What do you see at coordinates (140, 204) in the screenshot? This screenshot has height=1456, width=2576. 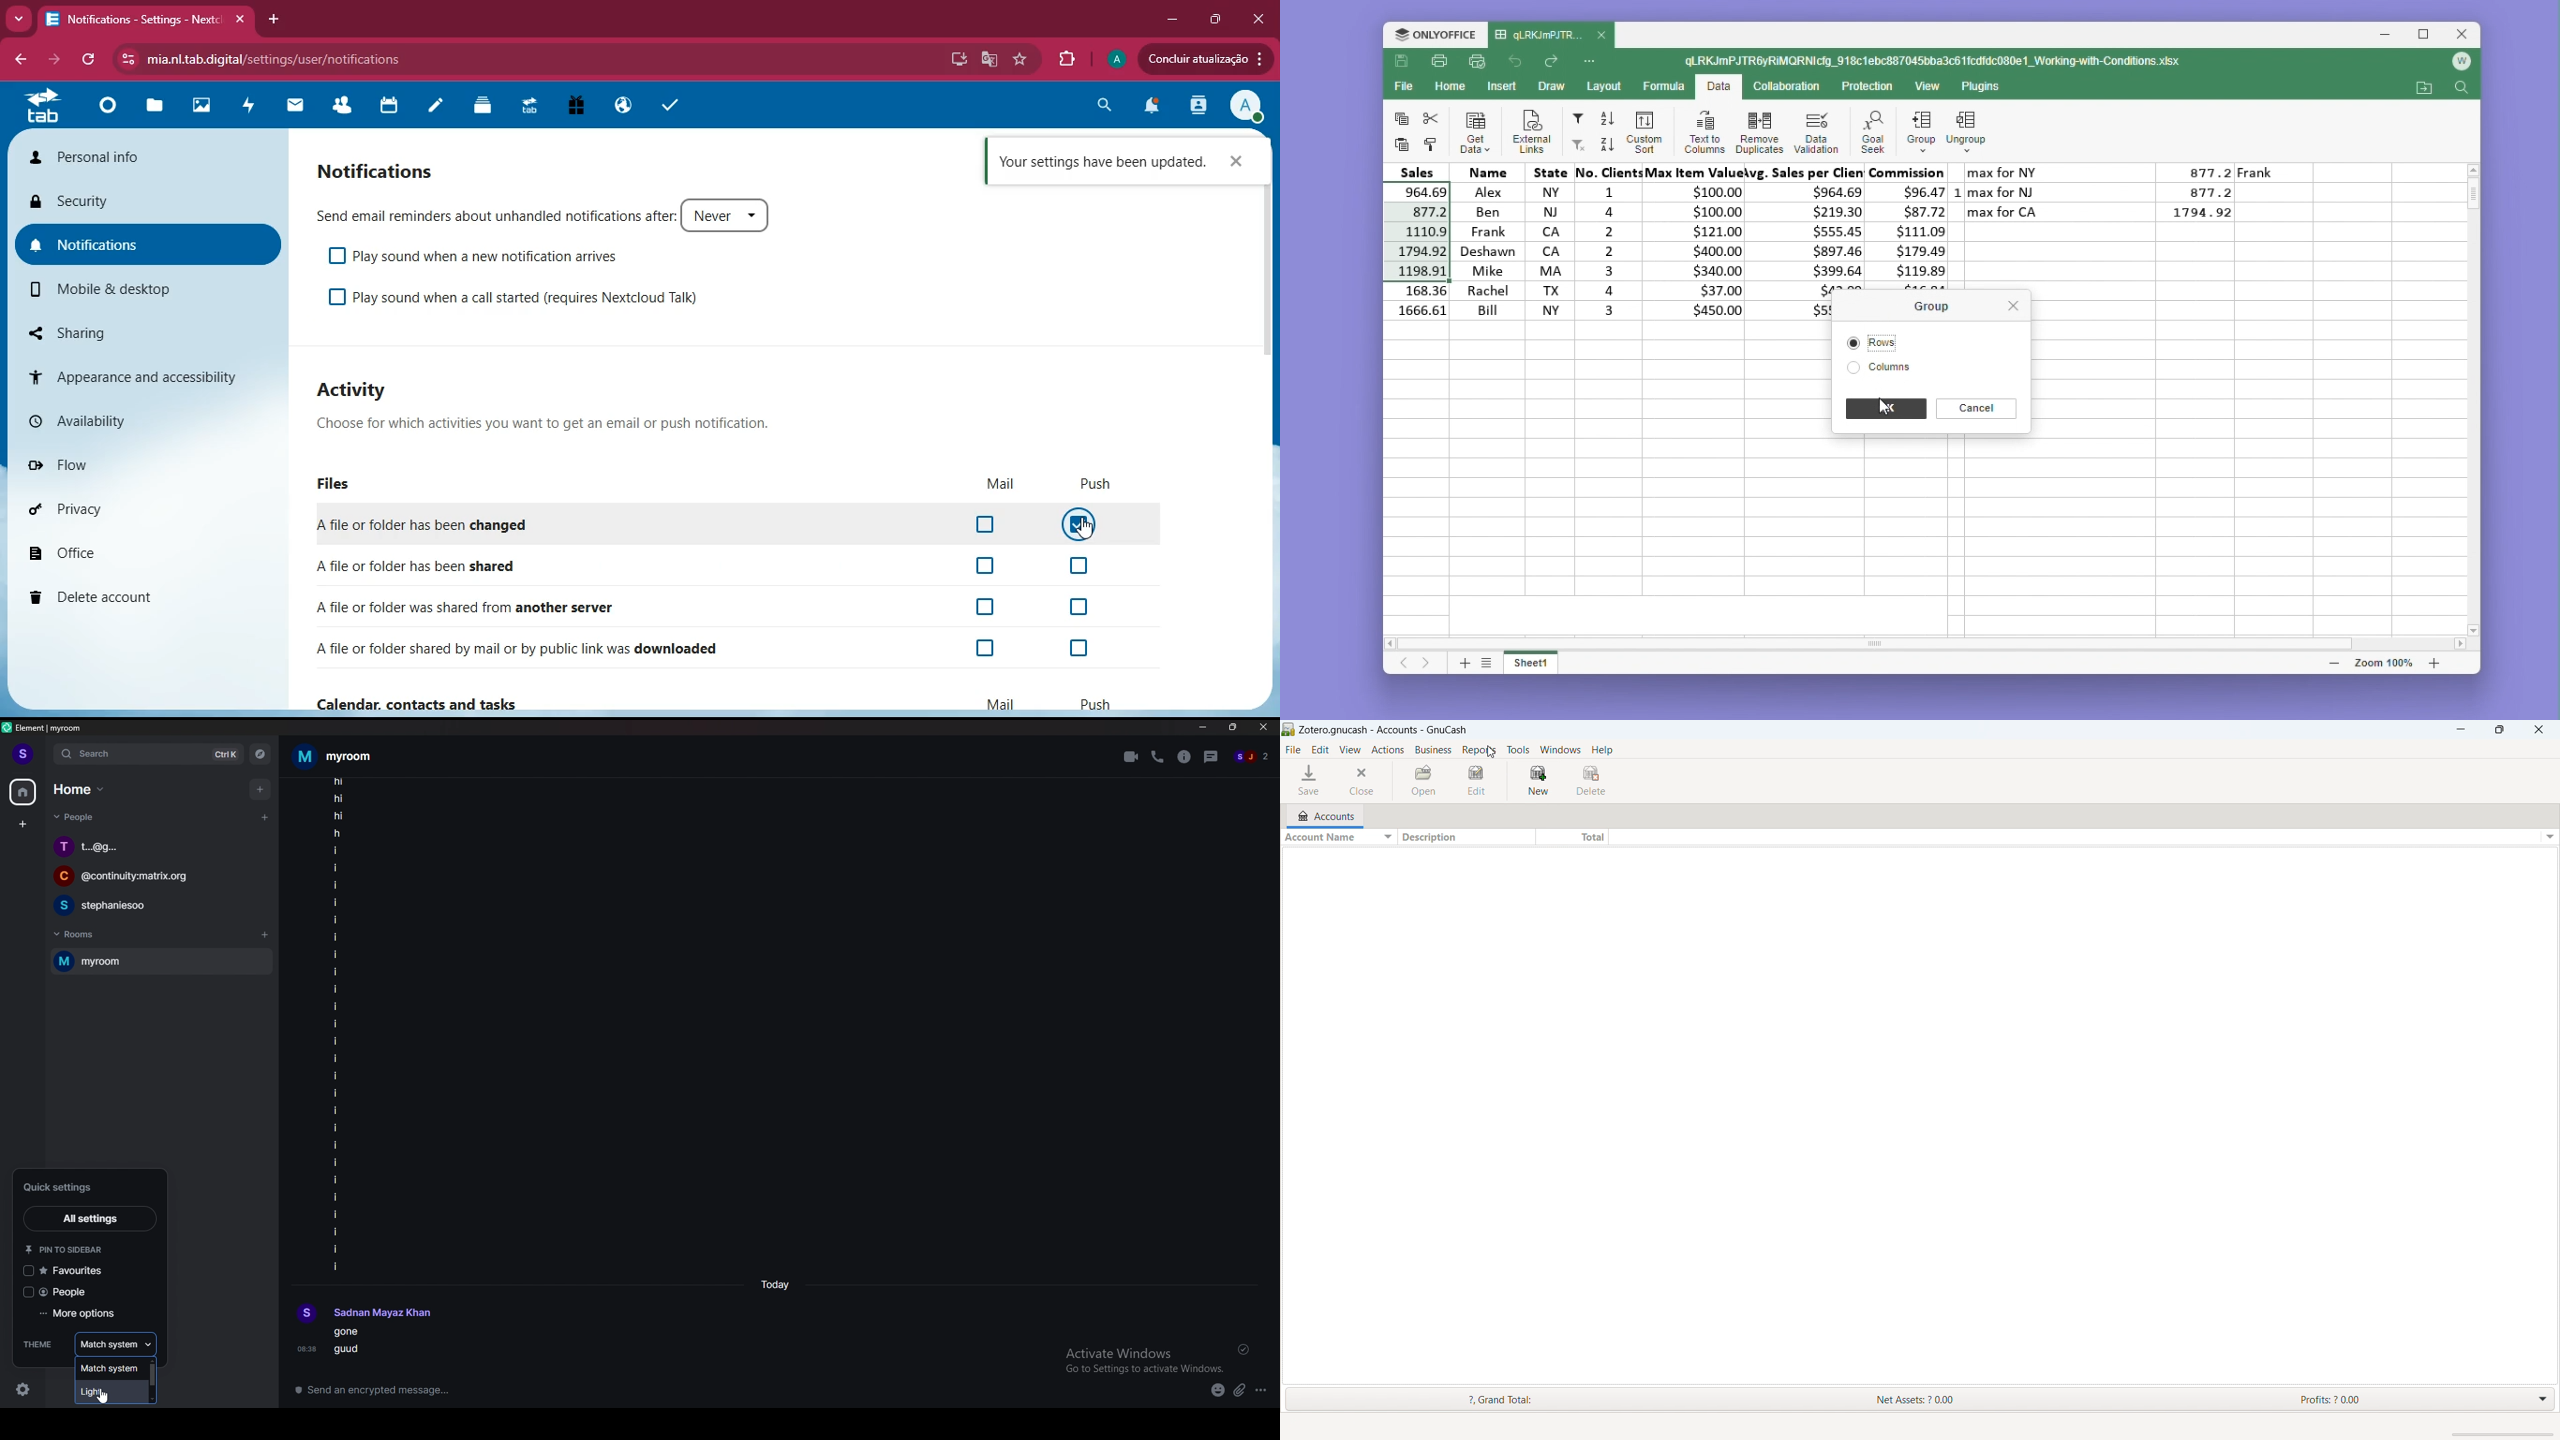 I see `security` at bounding box center [140, 204].